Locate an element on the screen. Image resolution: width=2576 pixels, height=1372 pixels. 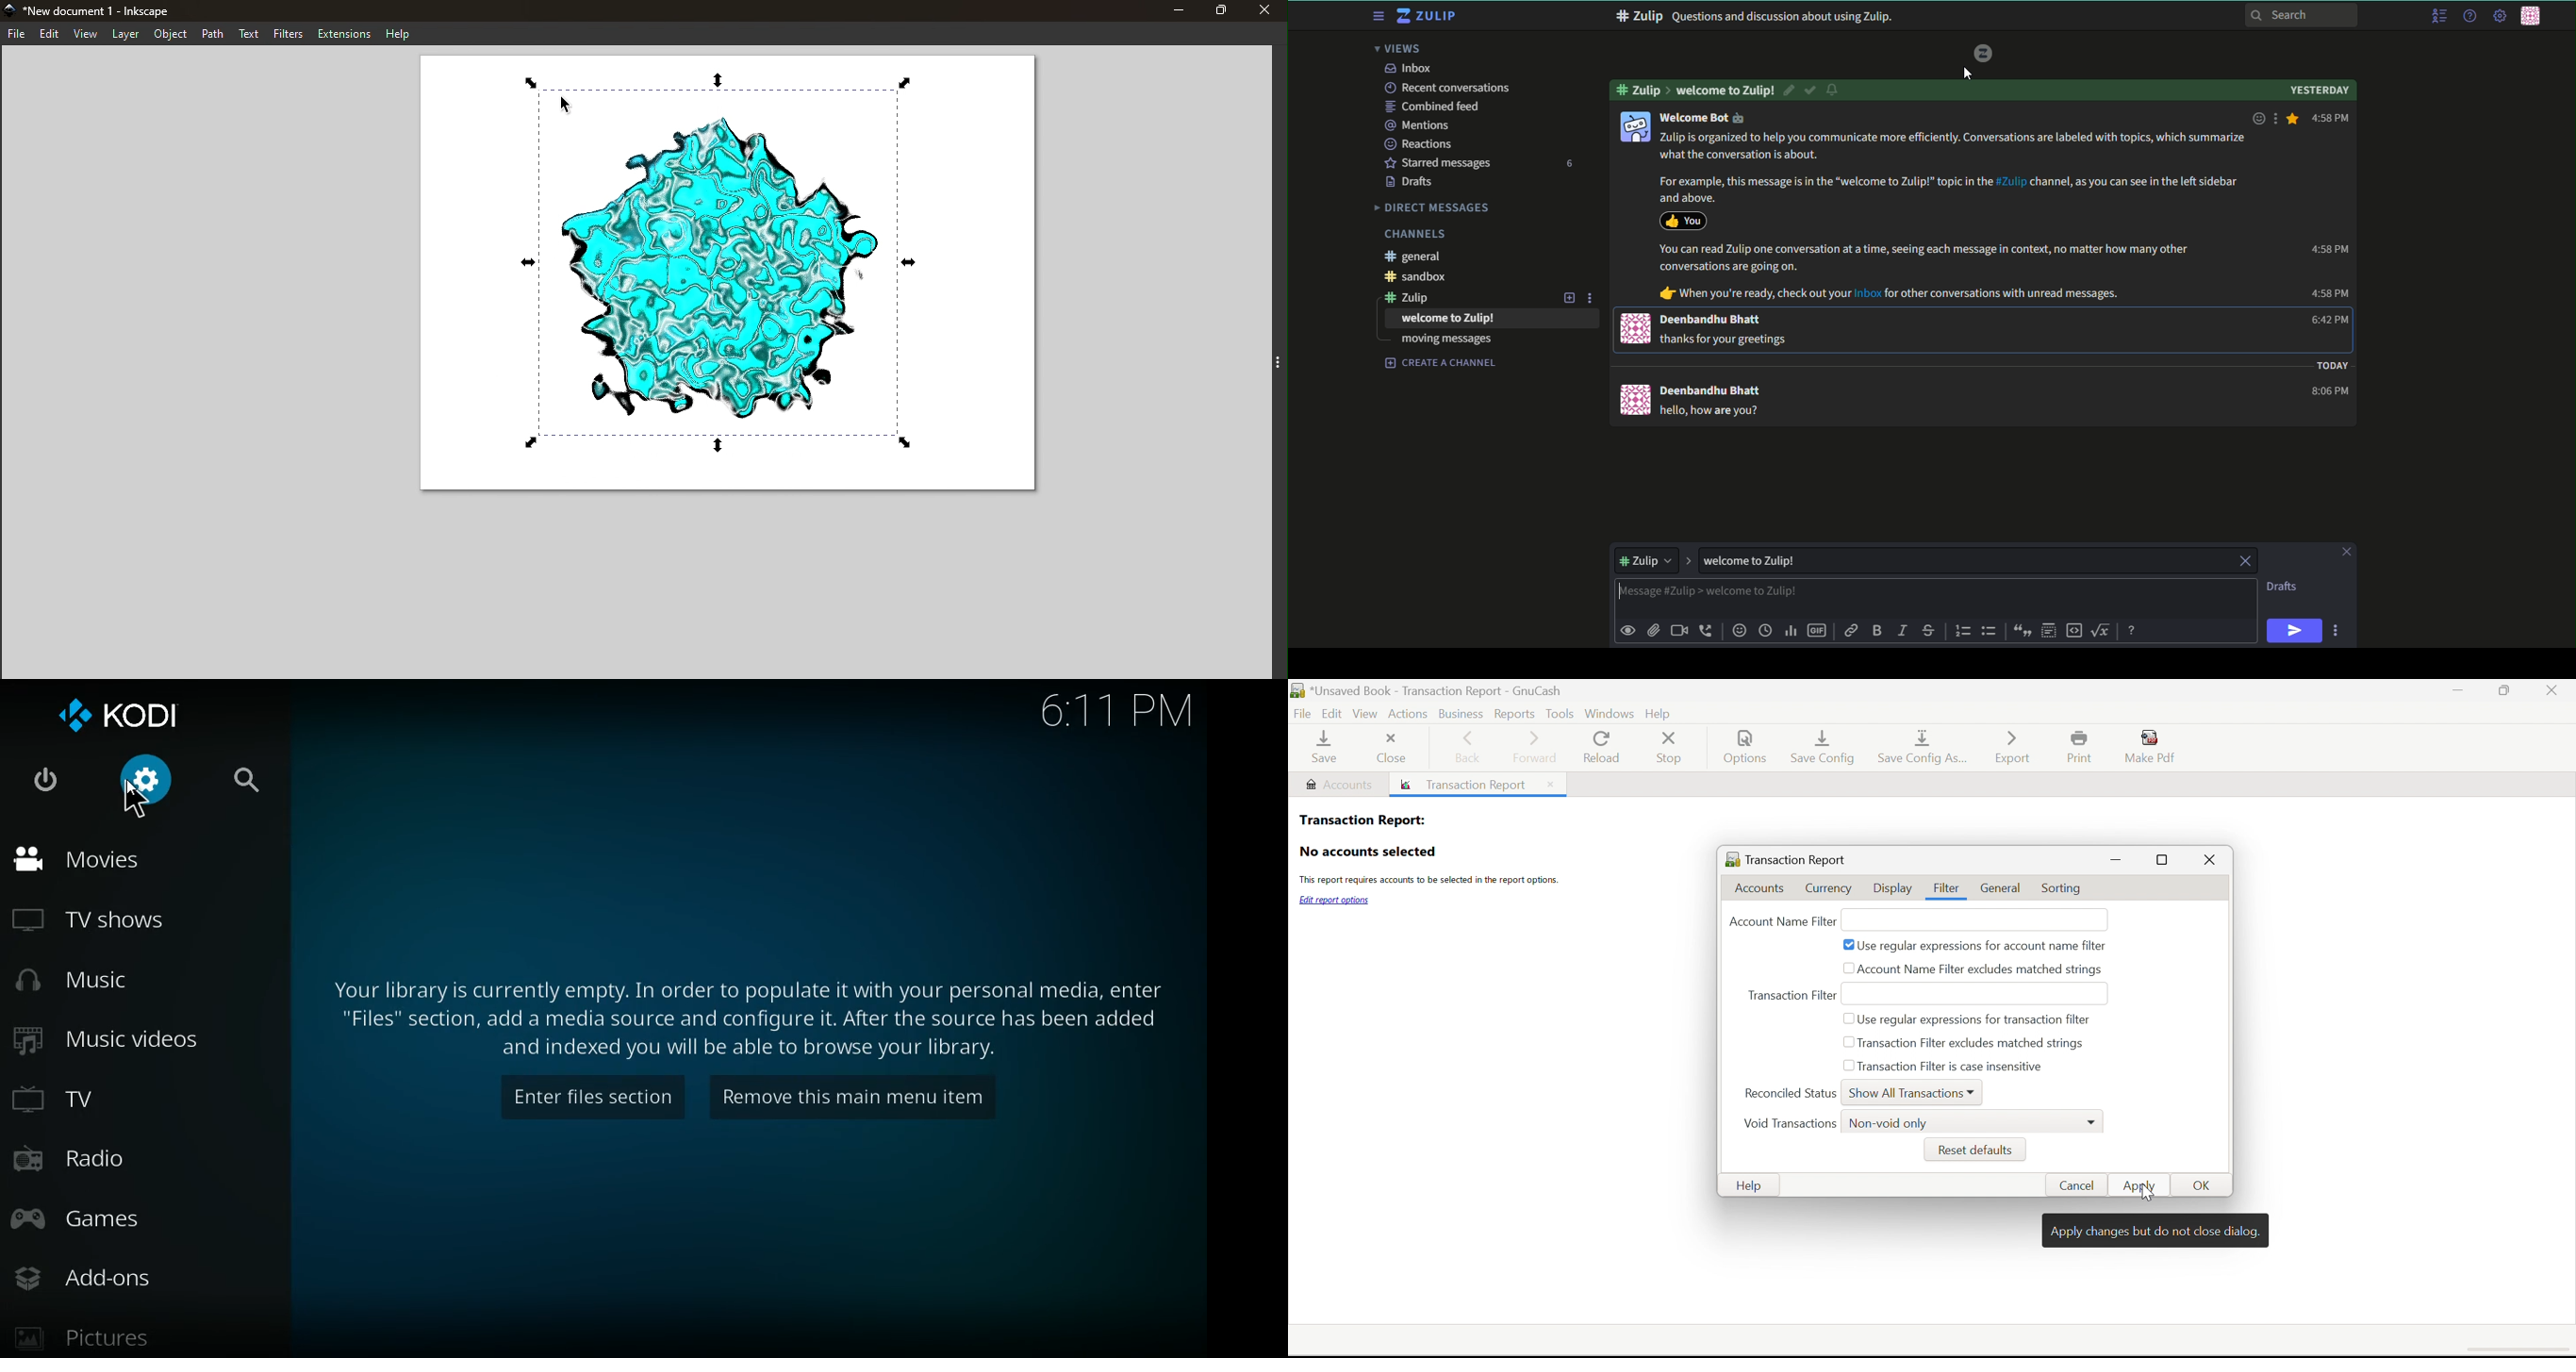
You can read Zulip one conversation at a time, seeing each message in context, no matter how many other conversations are going on. is located at coordinates (1926, 256).